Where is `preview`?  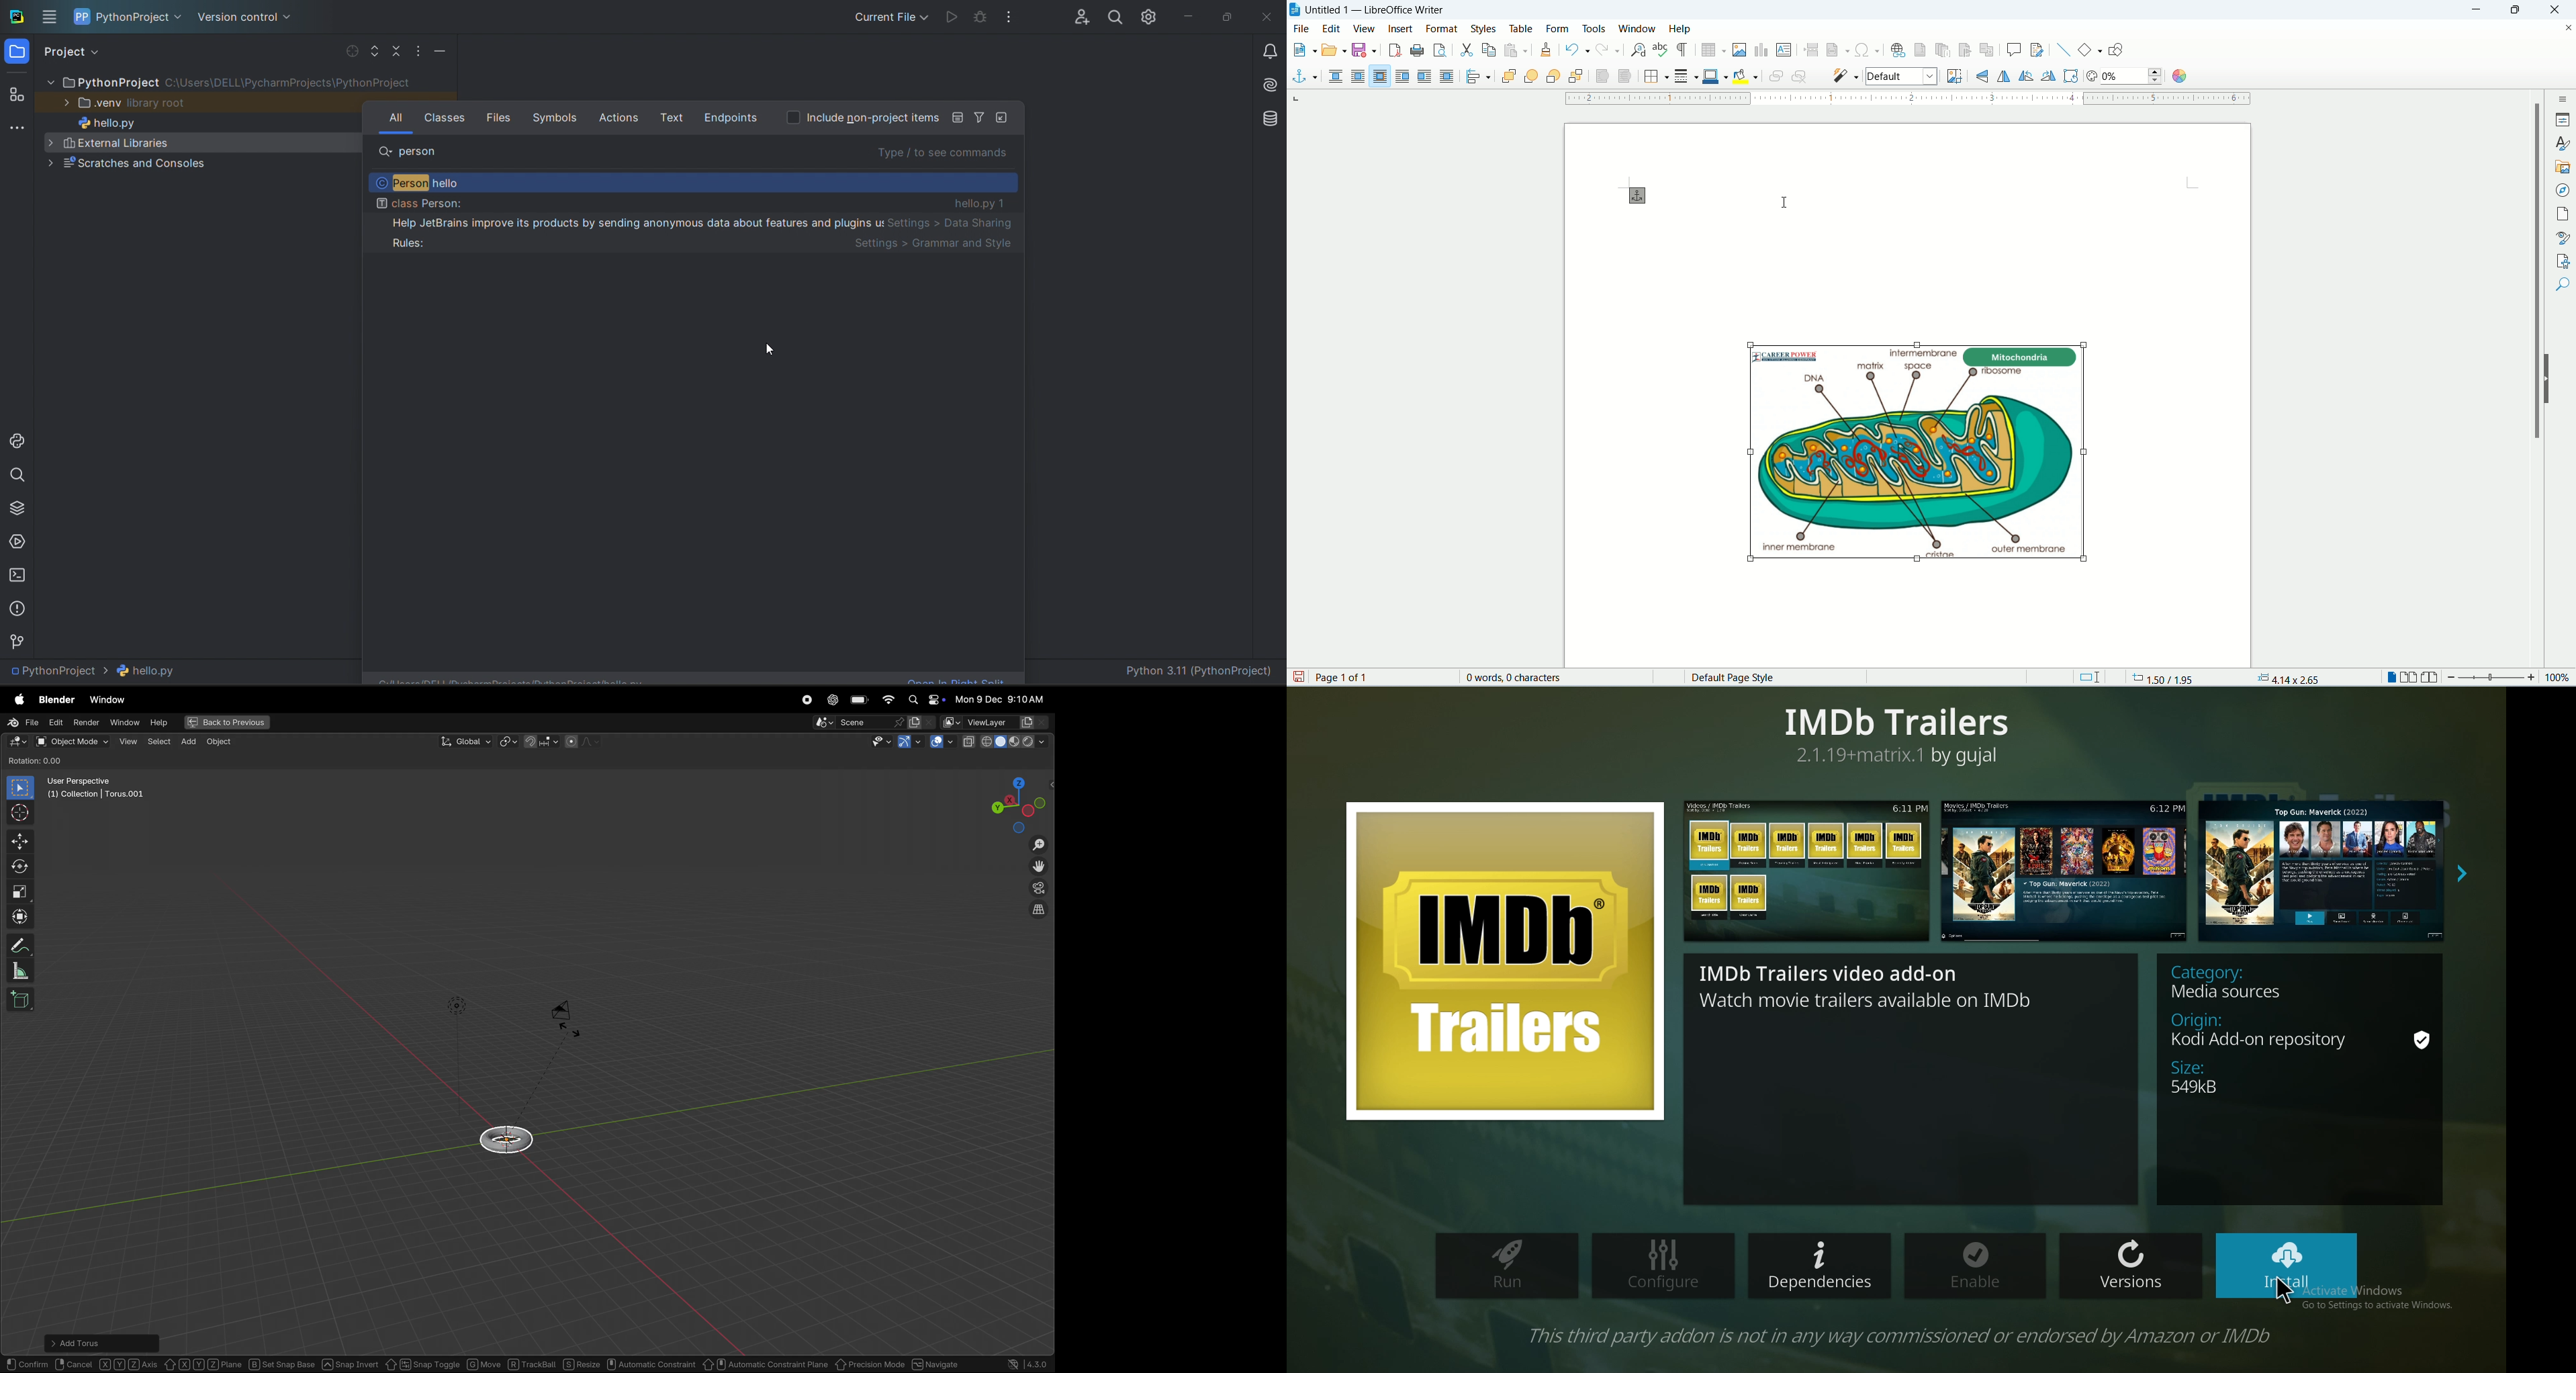 preview is located at coordinates (2325, 869).